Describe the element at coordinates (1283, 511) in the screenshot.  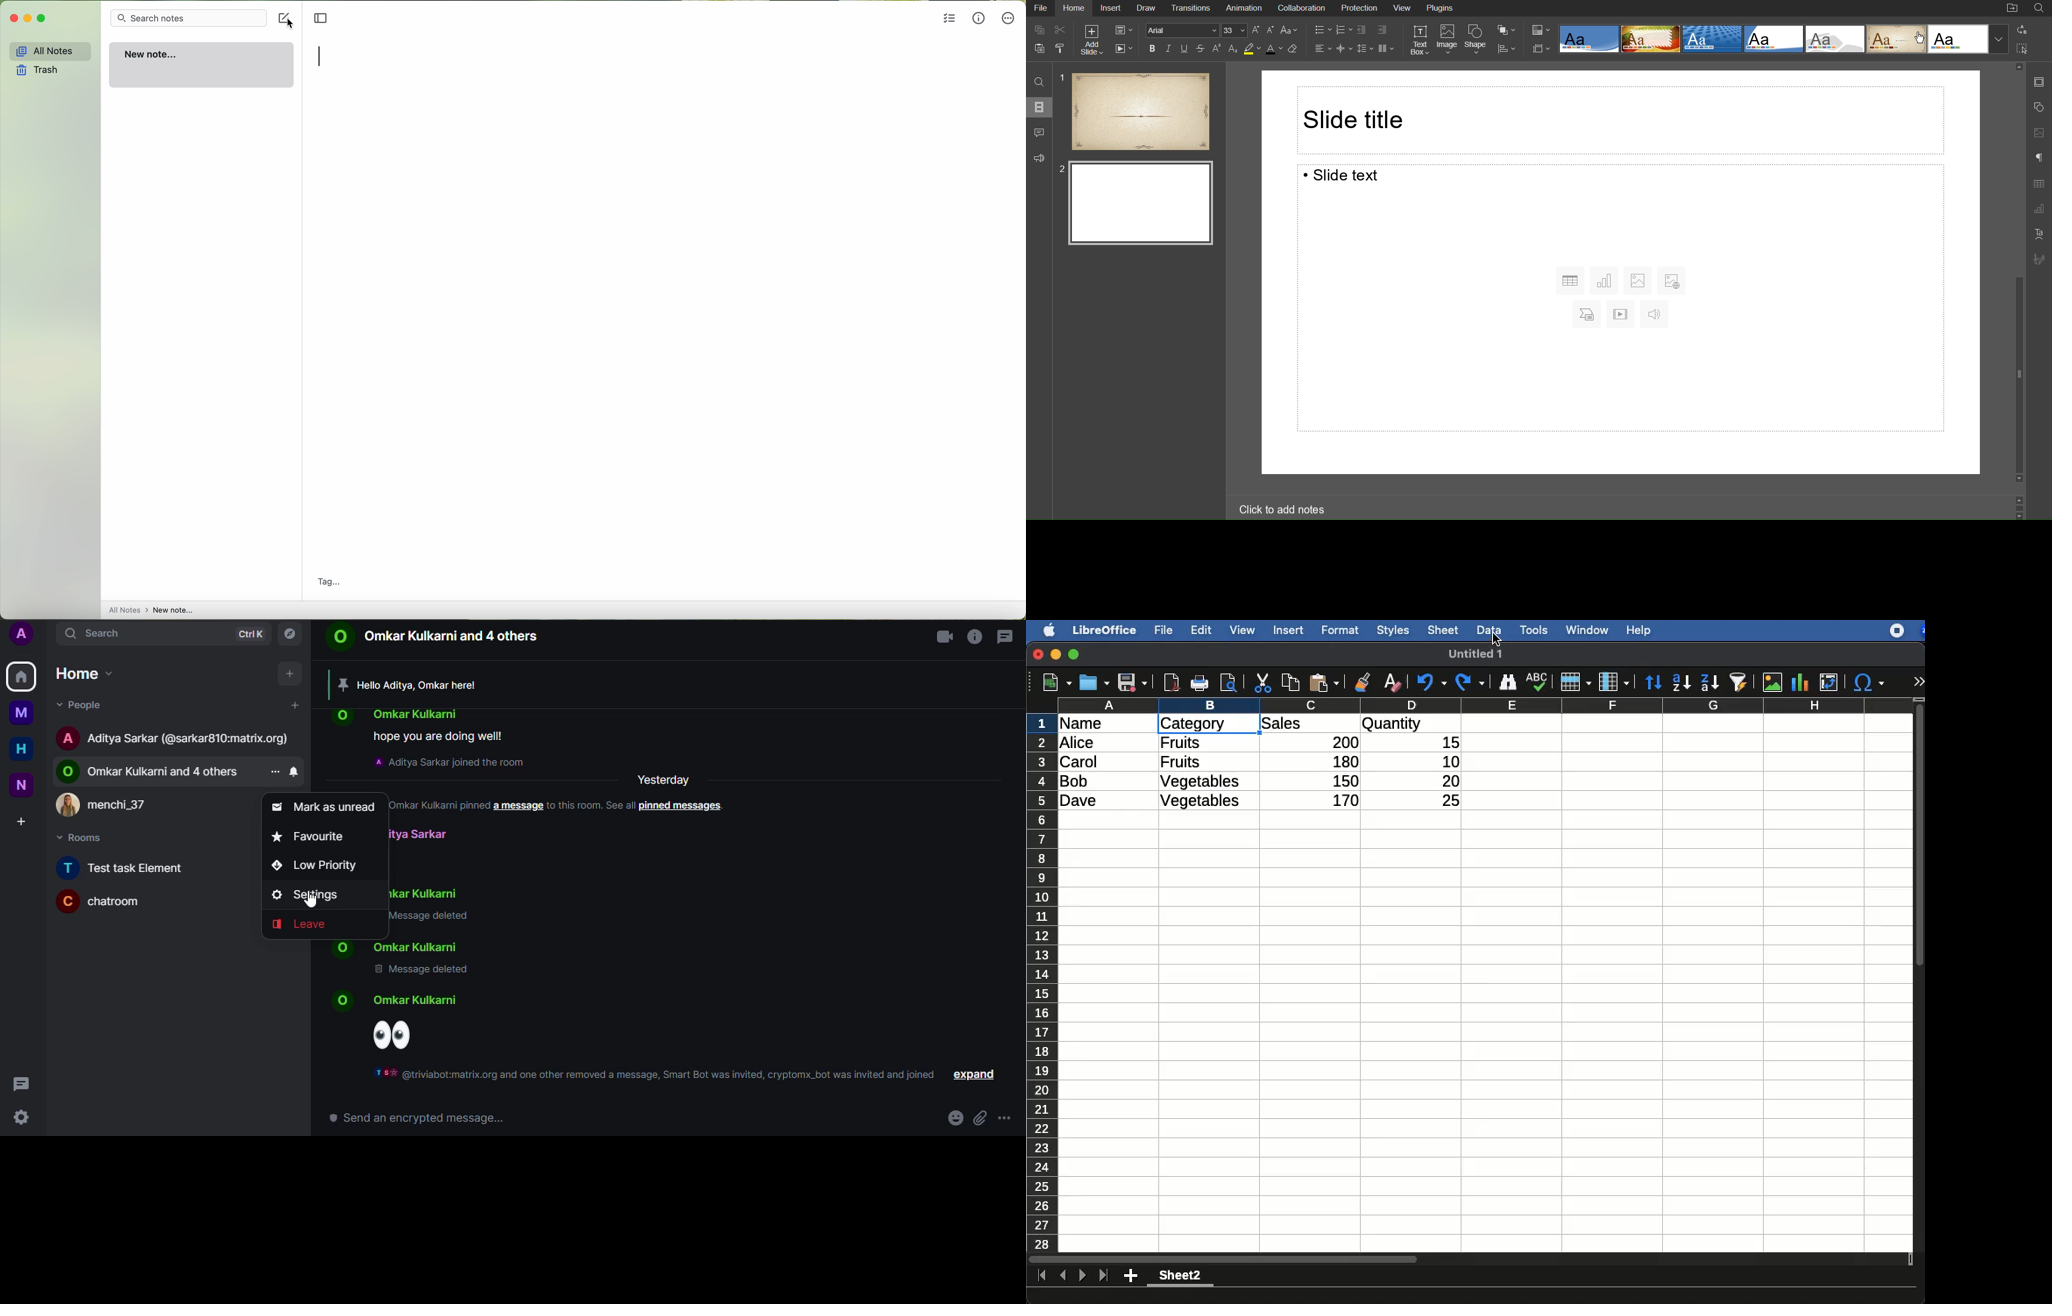
I see `Click to add notes` at that location.